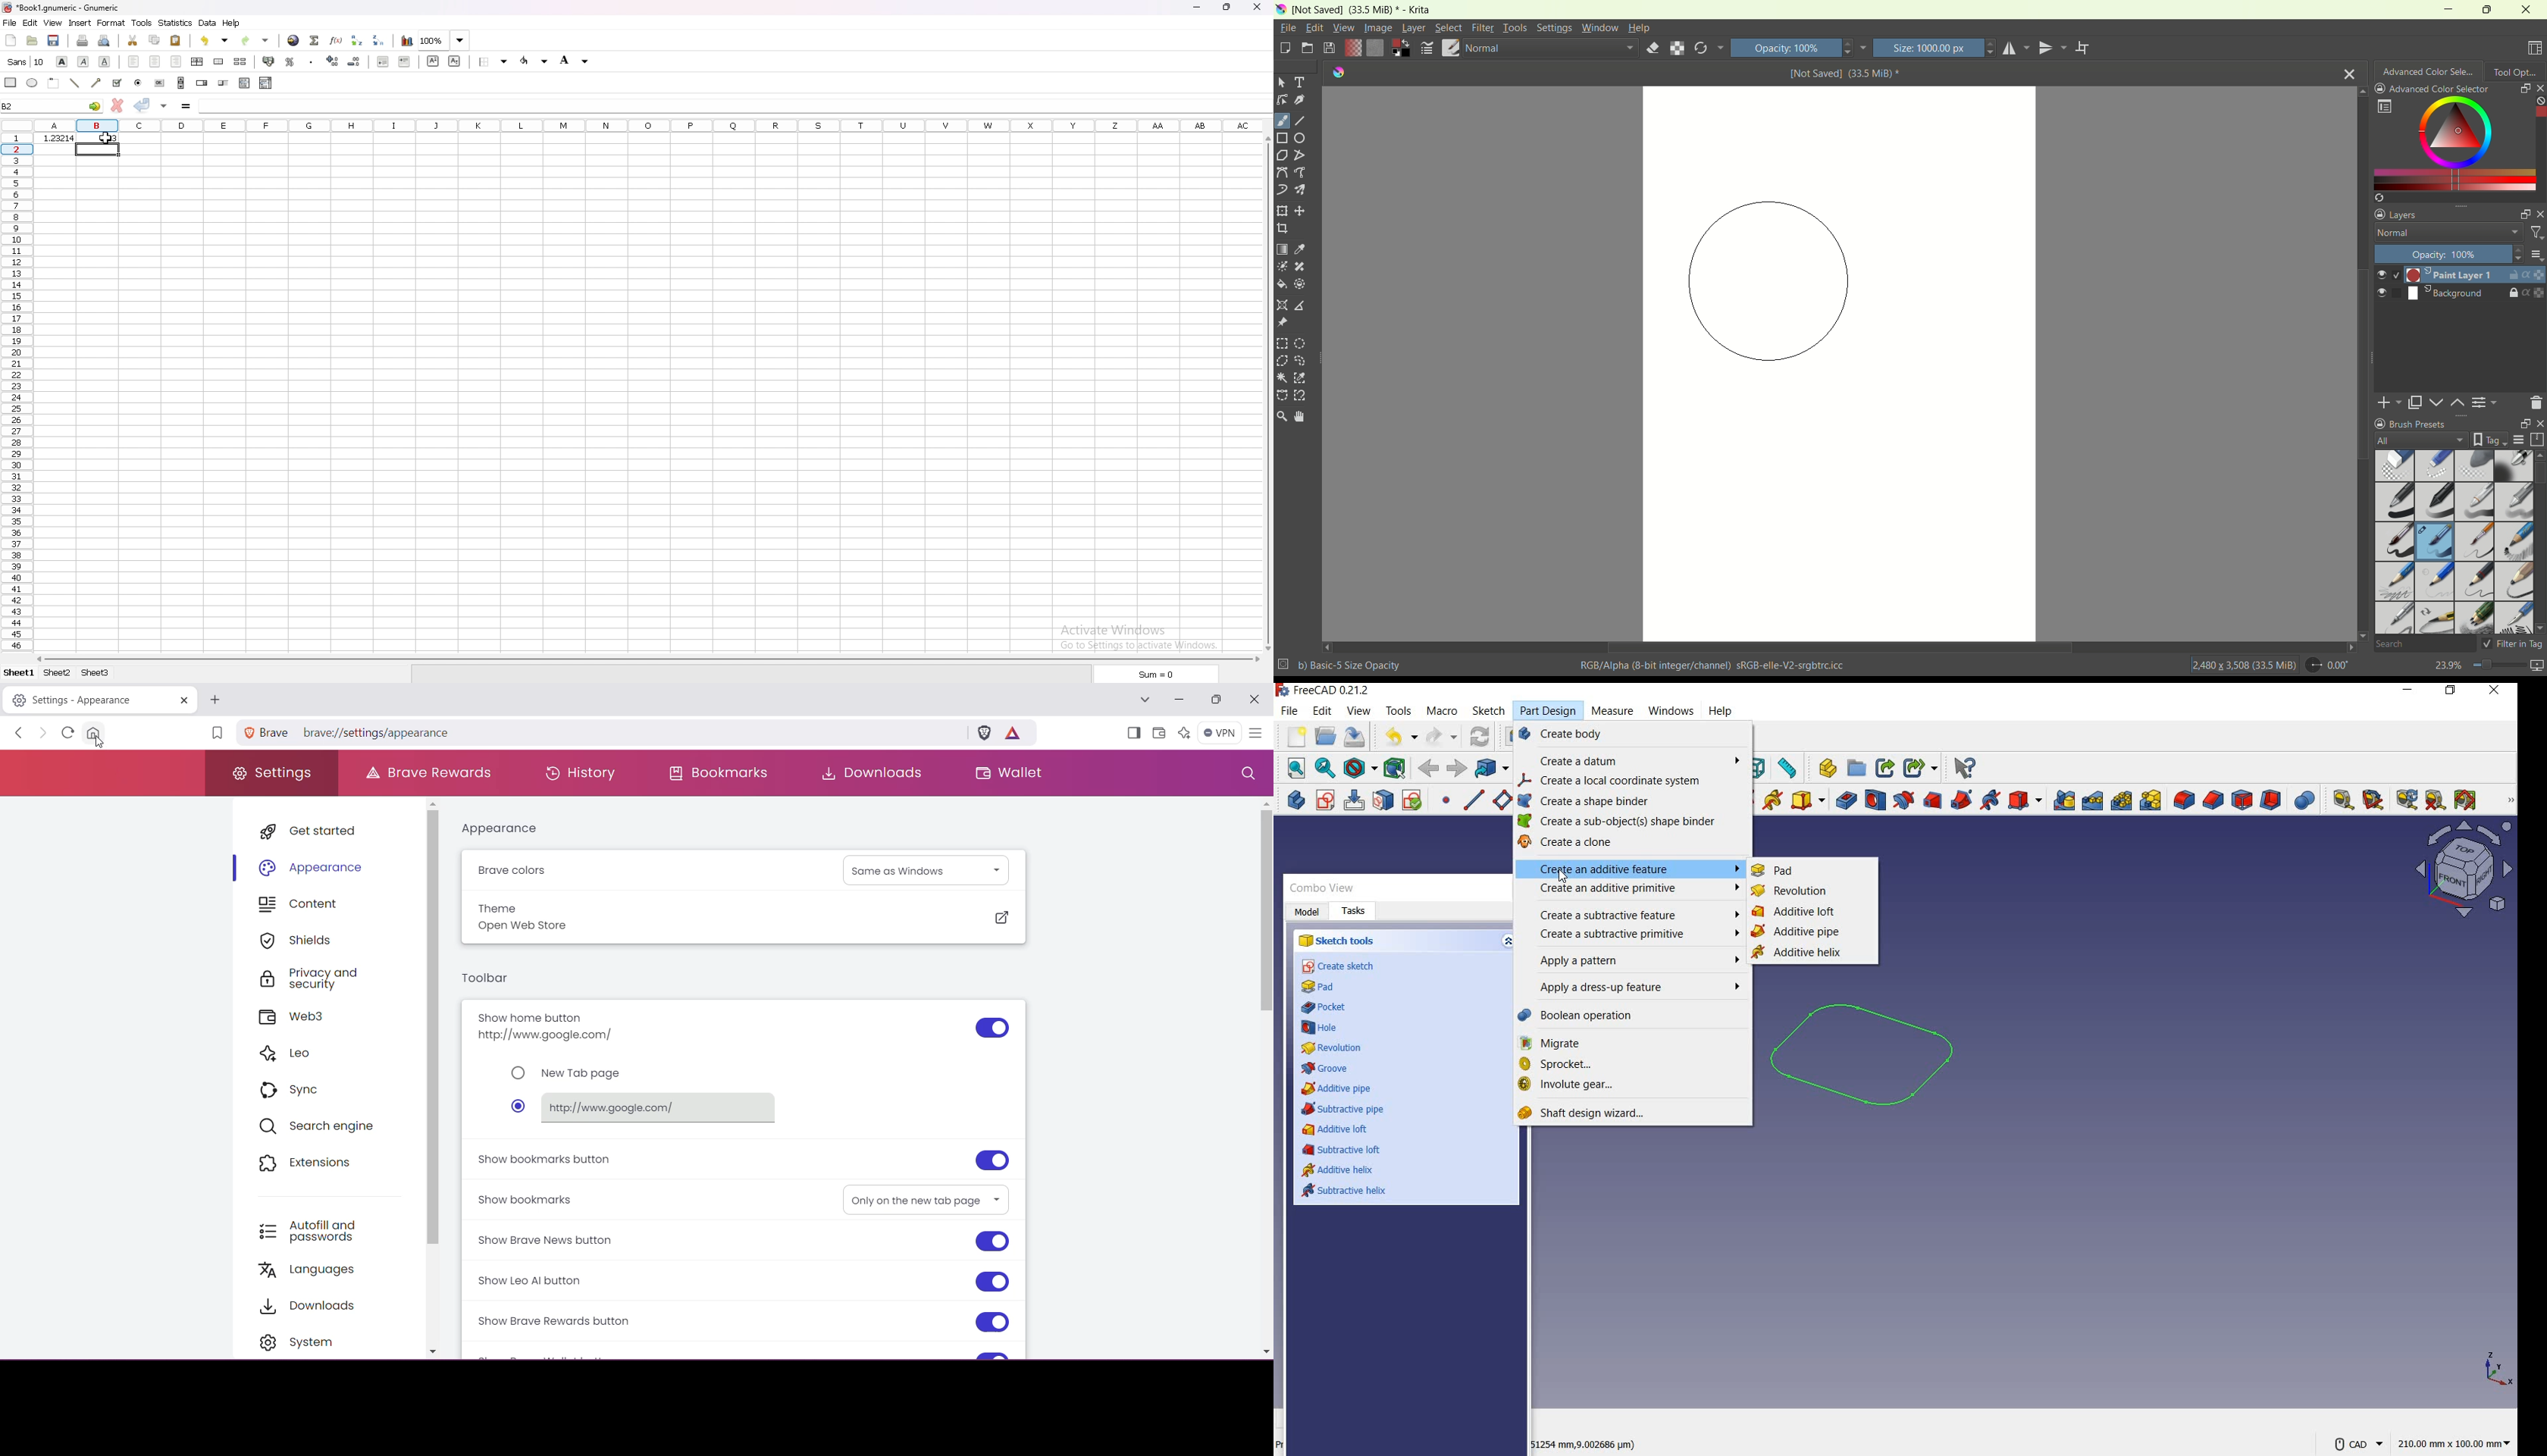 Image resolution: width=2548 pixels, height=1456 pixels. Describe the element at coordinates (53, 107) in the screenshot. I see `selected cell` at that location.